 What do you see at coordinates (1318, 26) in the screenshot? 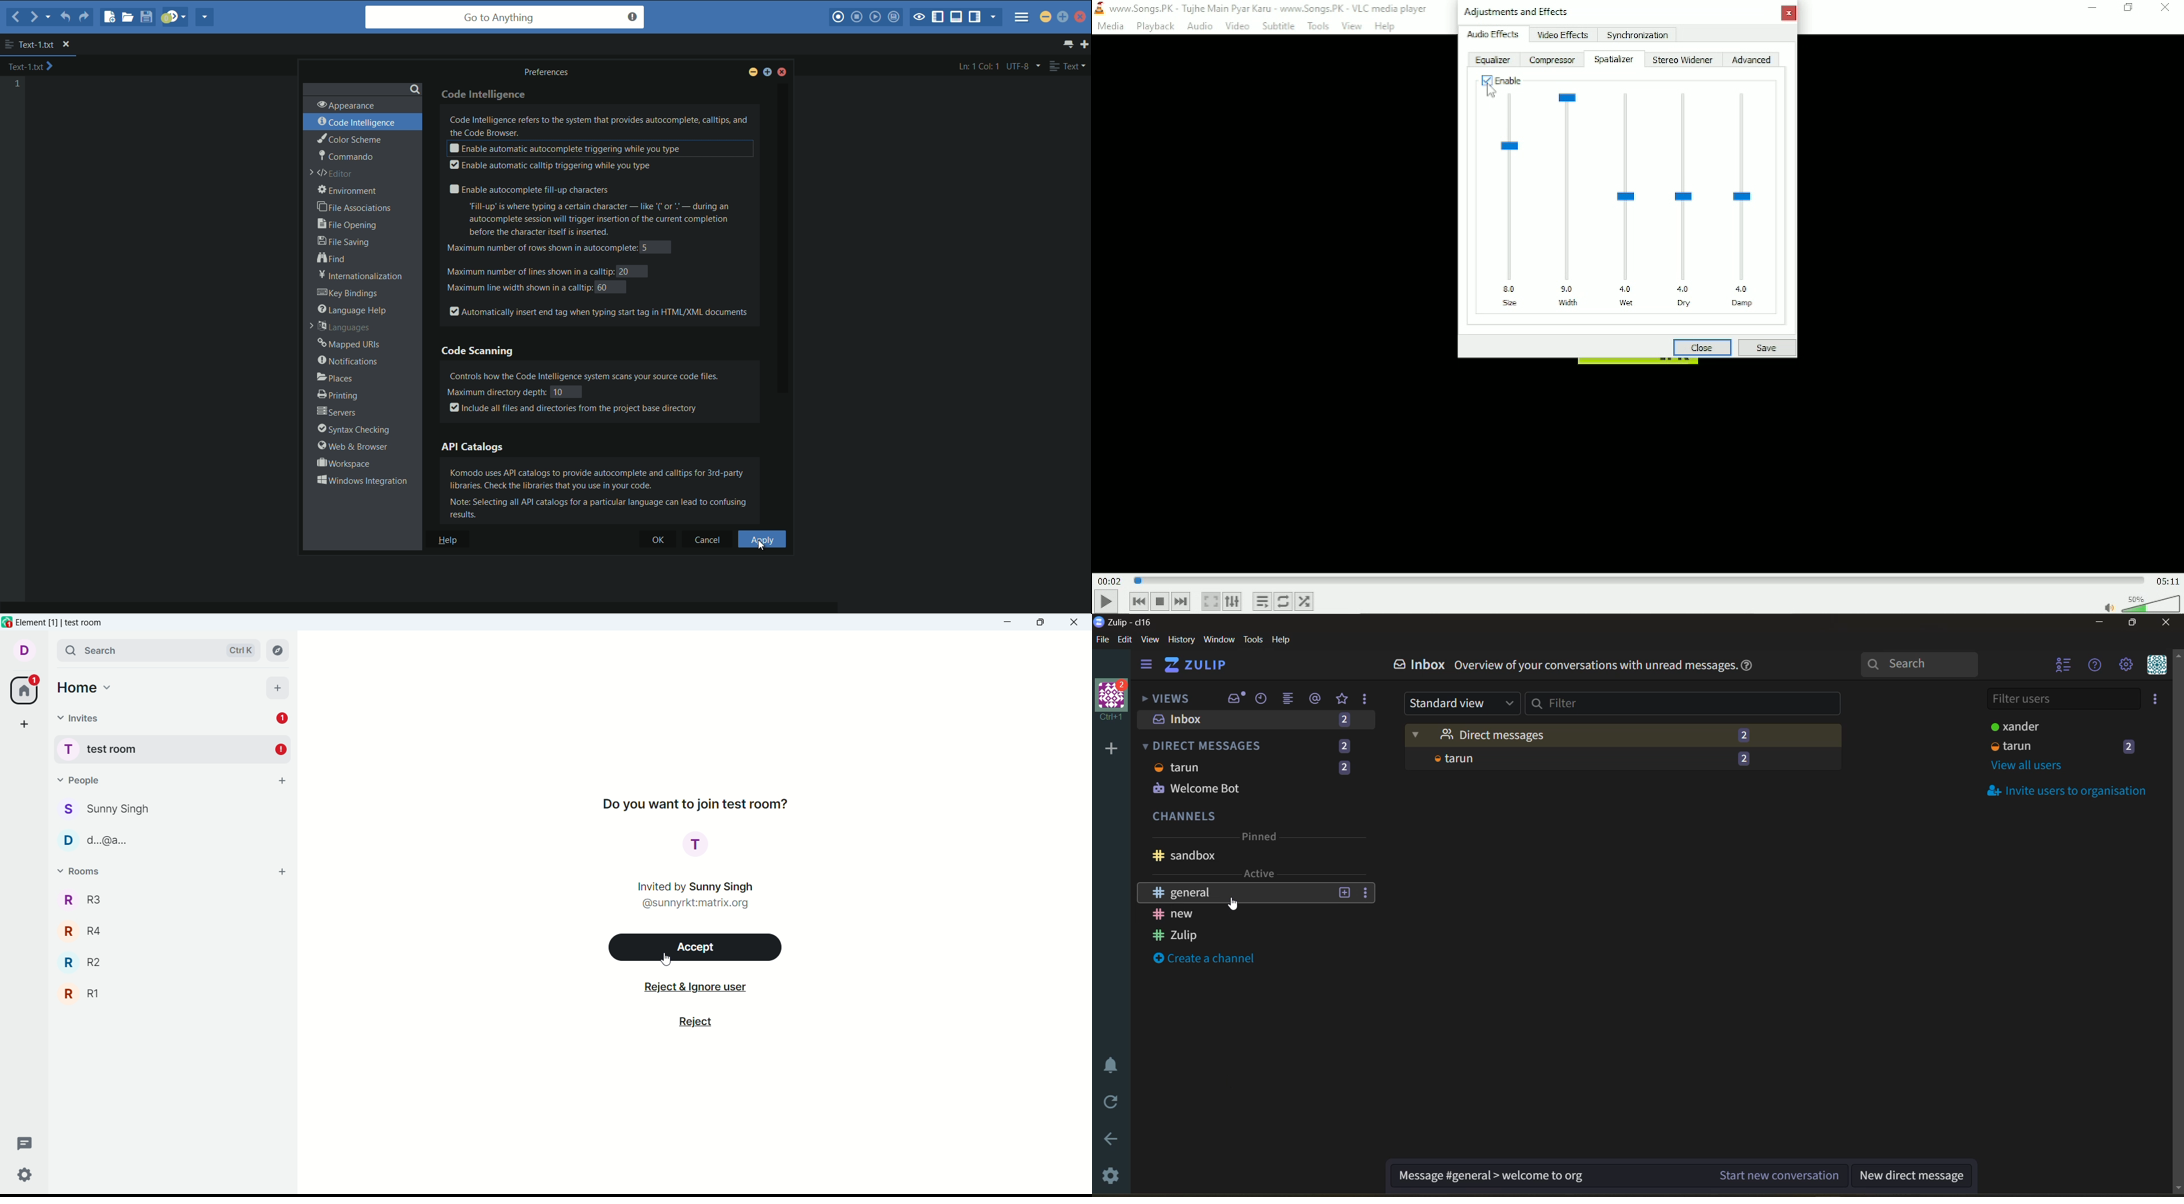
I see `Tools` at bounding box center [1318, 26].